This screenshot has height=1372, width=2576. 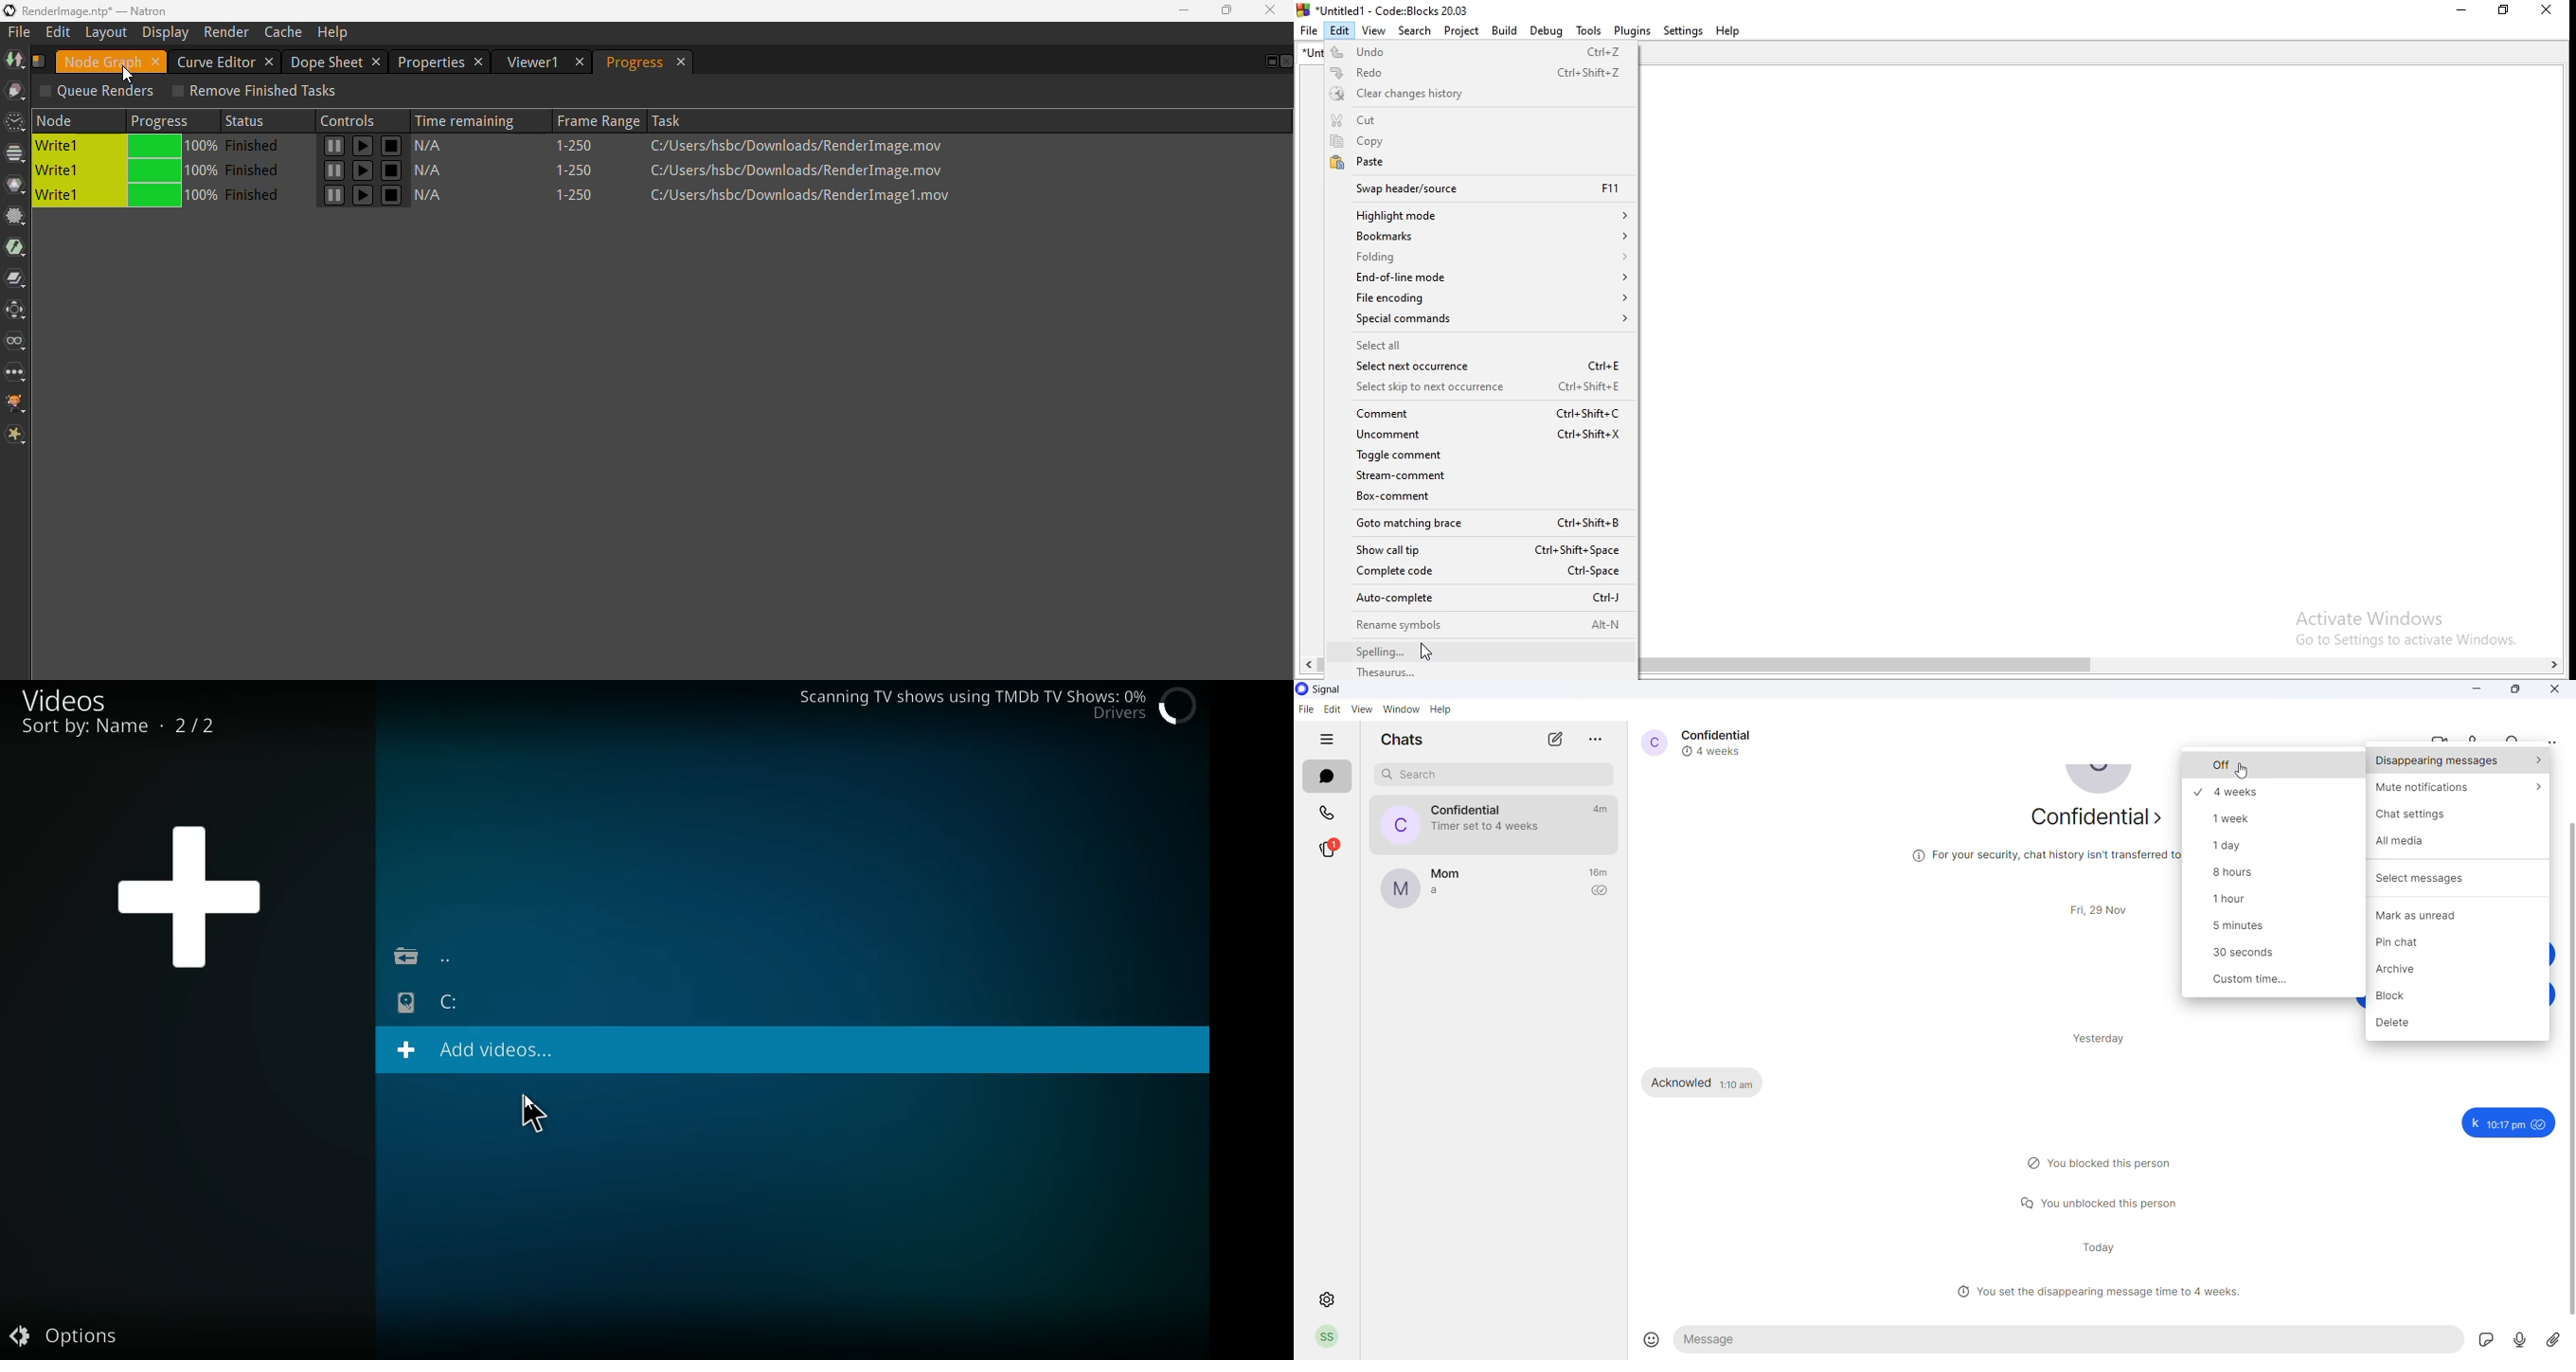 I want to click on file, so click(x=1306, y=709).